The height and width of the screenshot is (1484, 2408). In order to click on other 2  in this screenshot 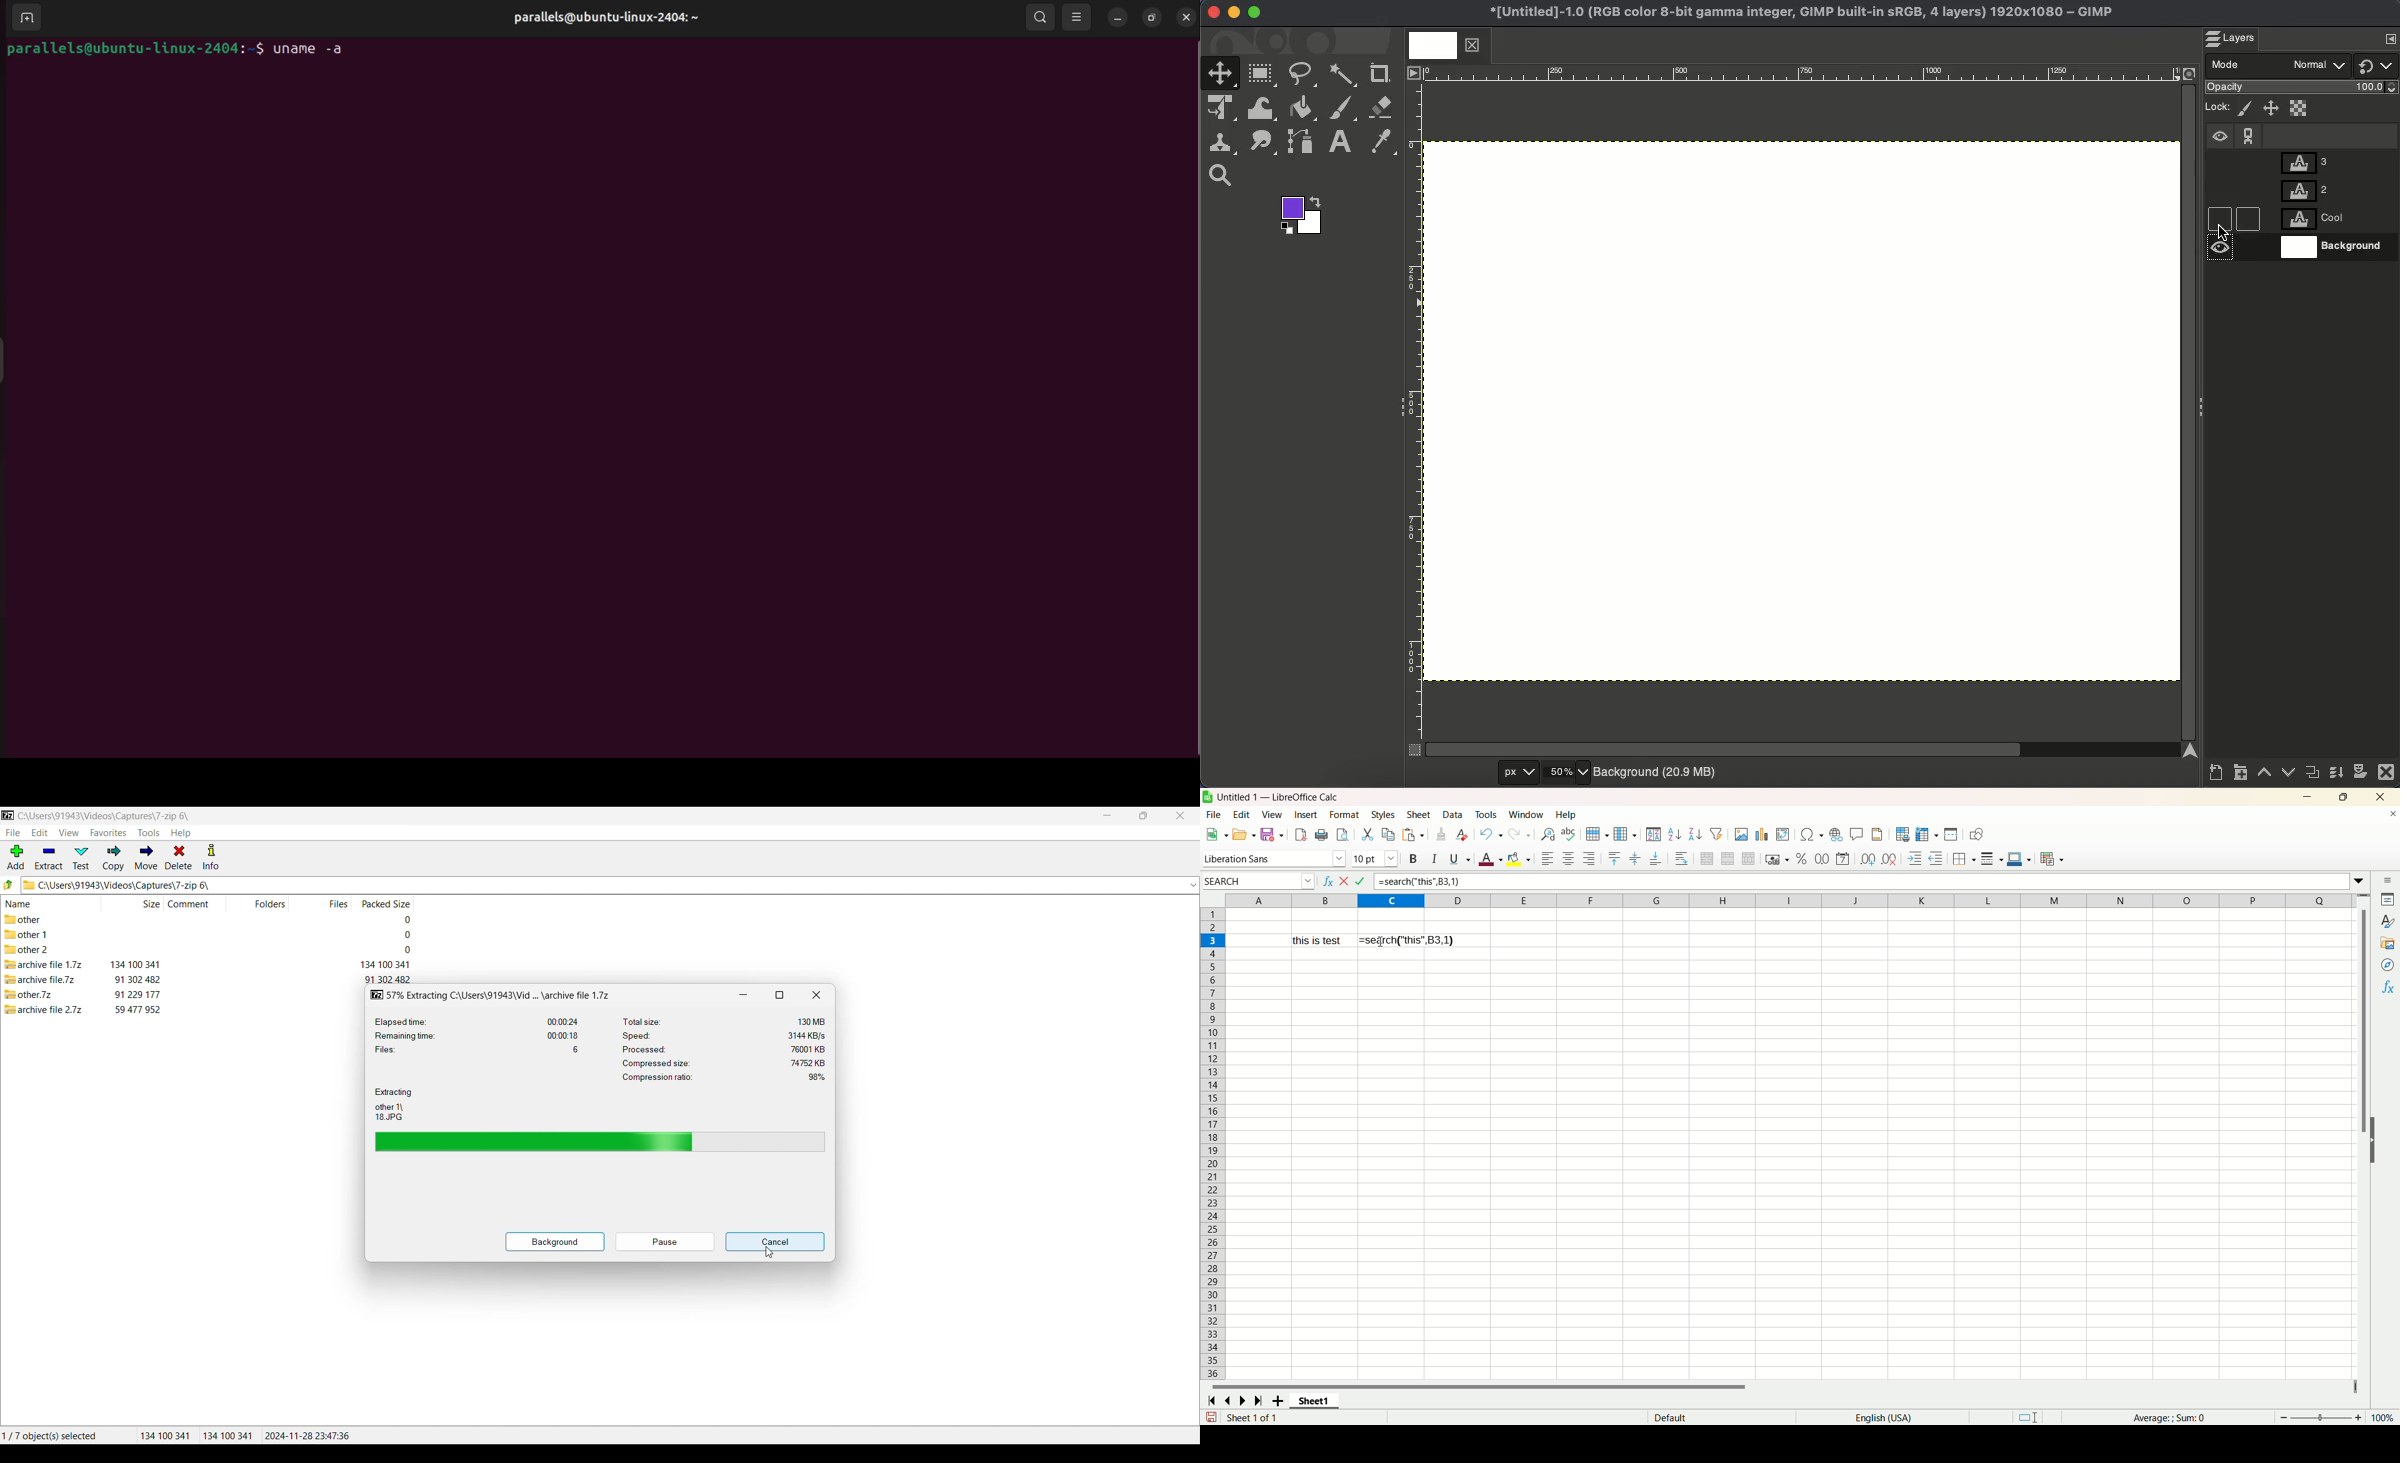, I will do `click(27, 950)`.